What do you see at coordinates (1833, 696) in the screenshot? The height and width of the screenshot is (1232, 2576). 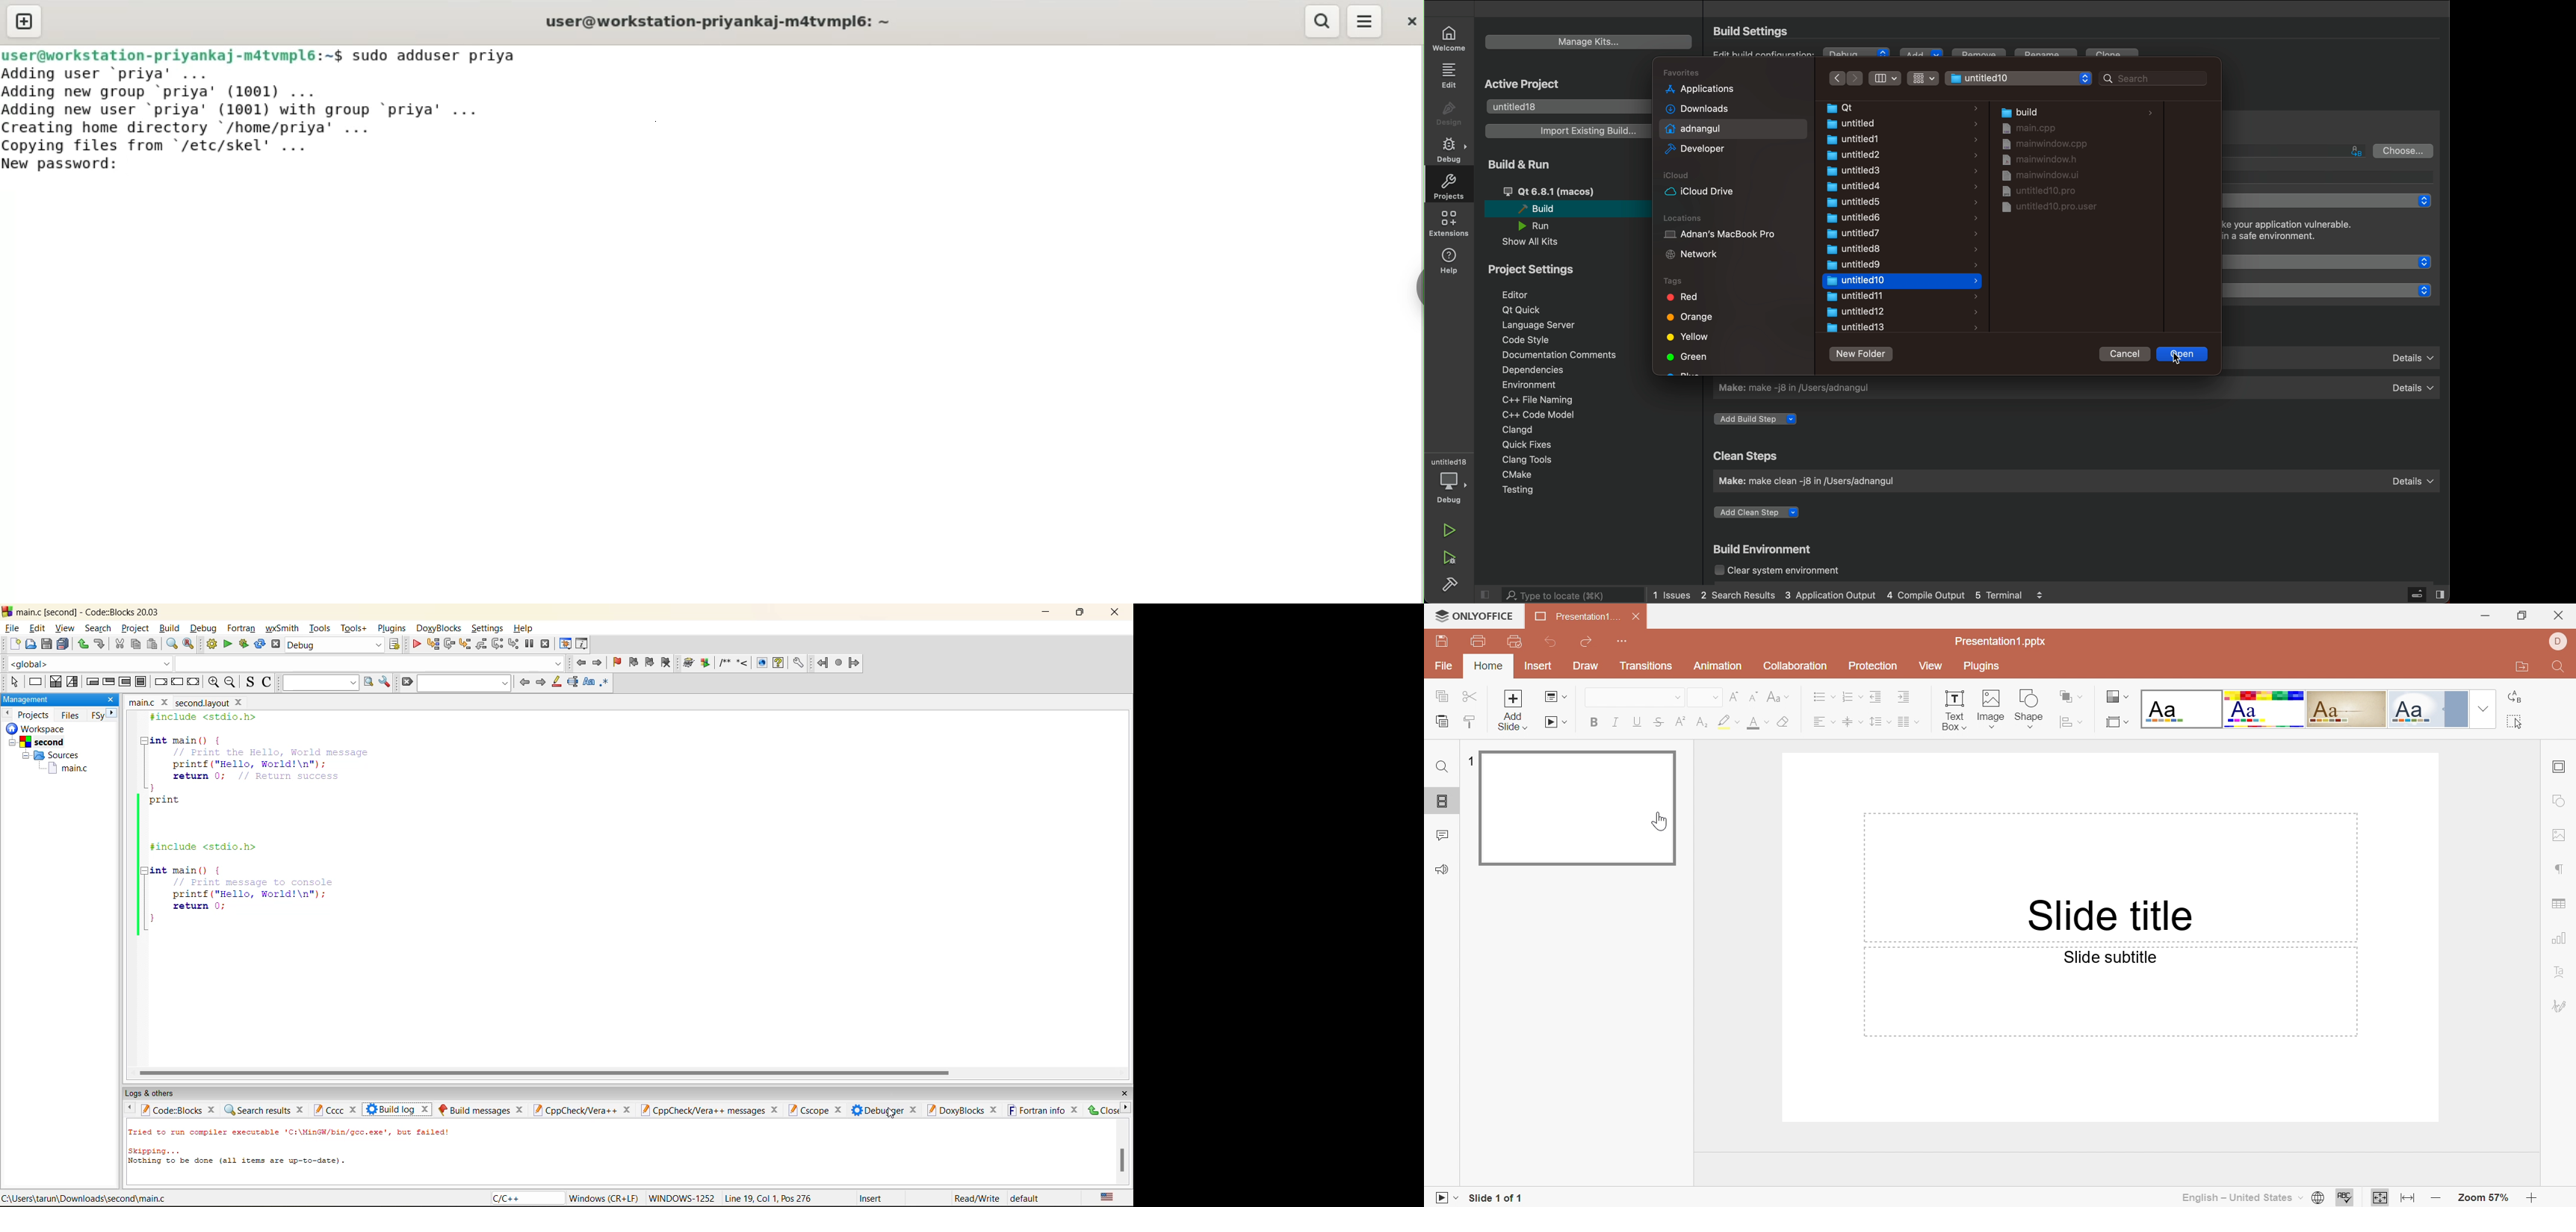 I see `Drop Down` at bounding box center [1833, 696].